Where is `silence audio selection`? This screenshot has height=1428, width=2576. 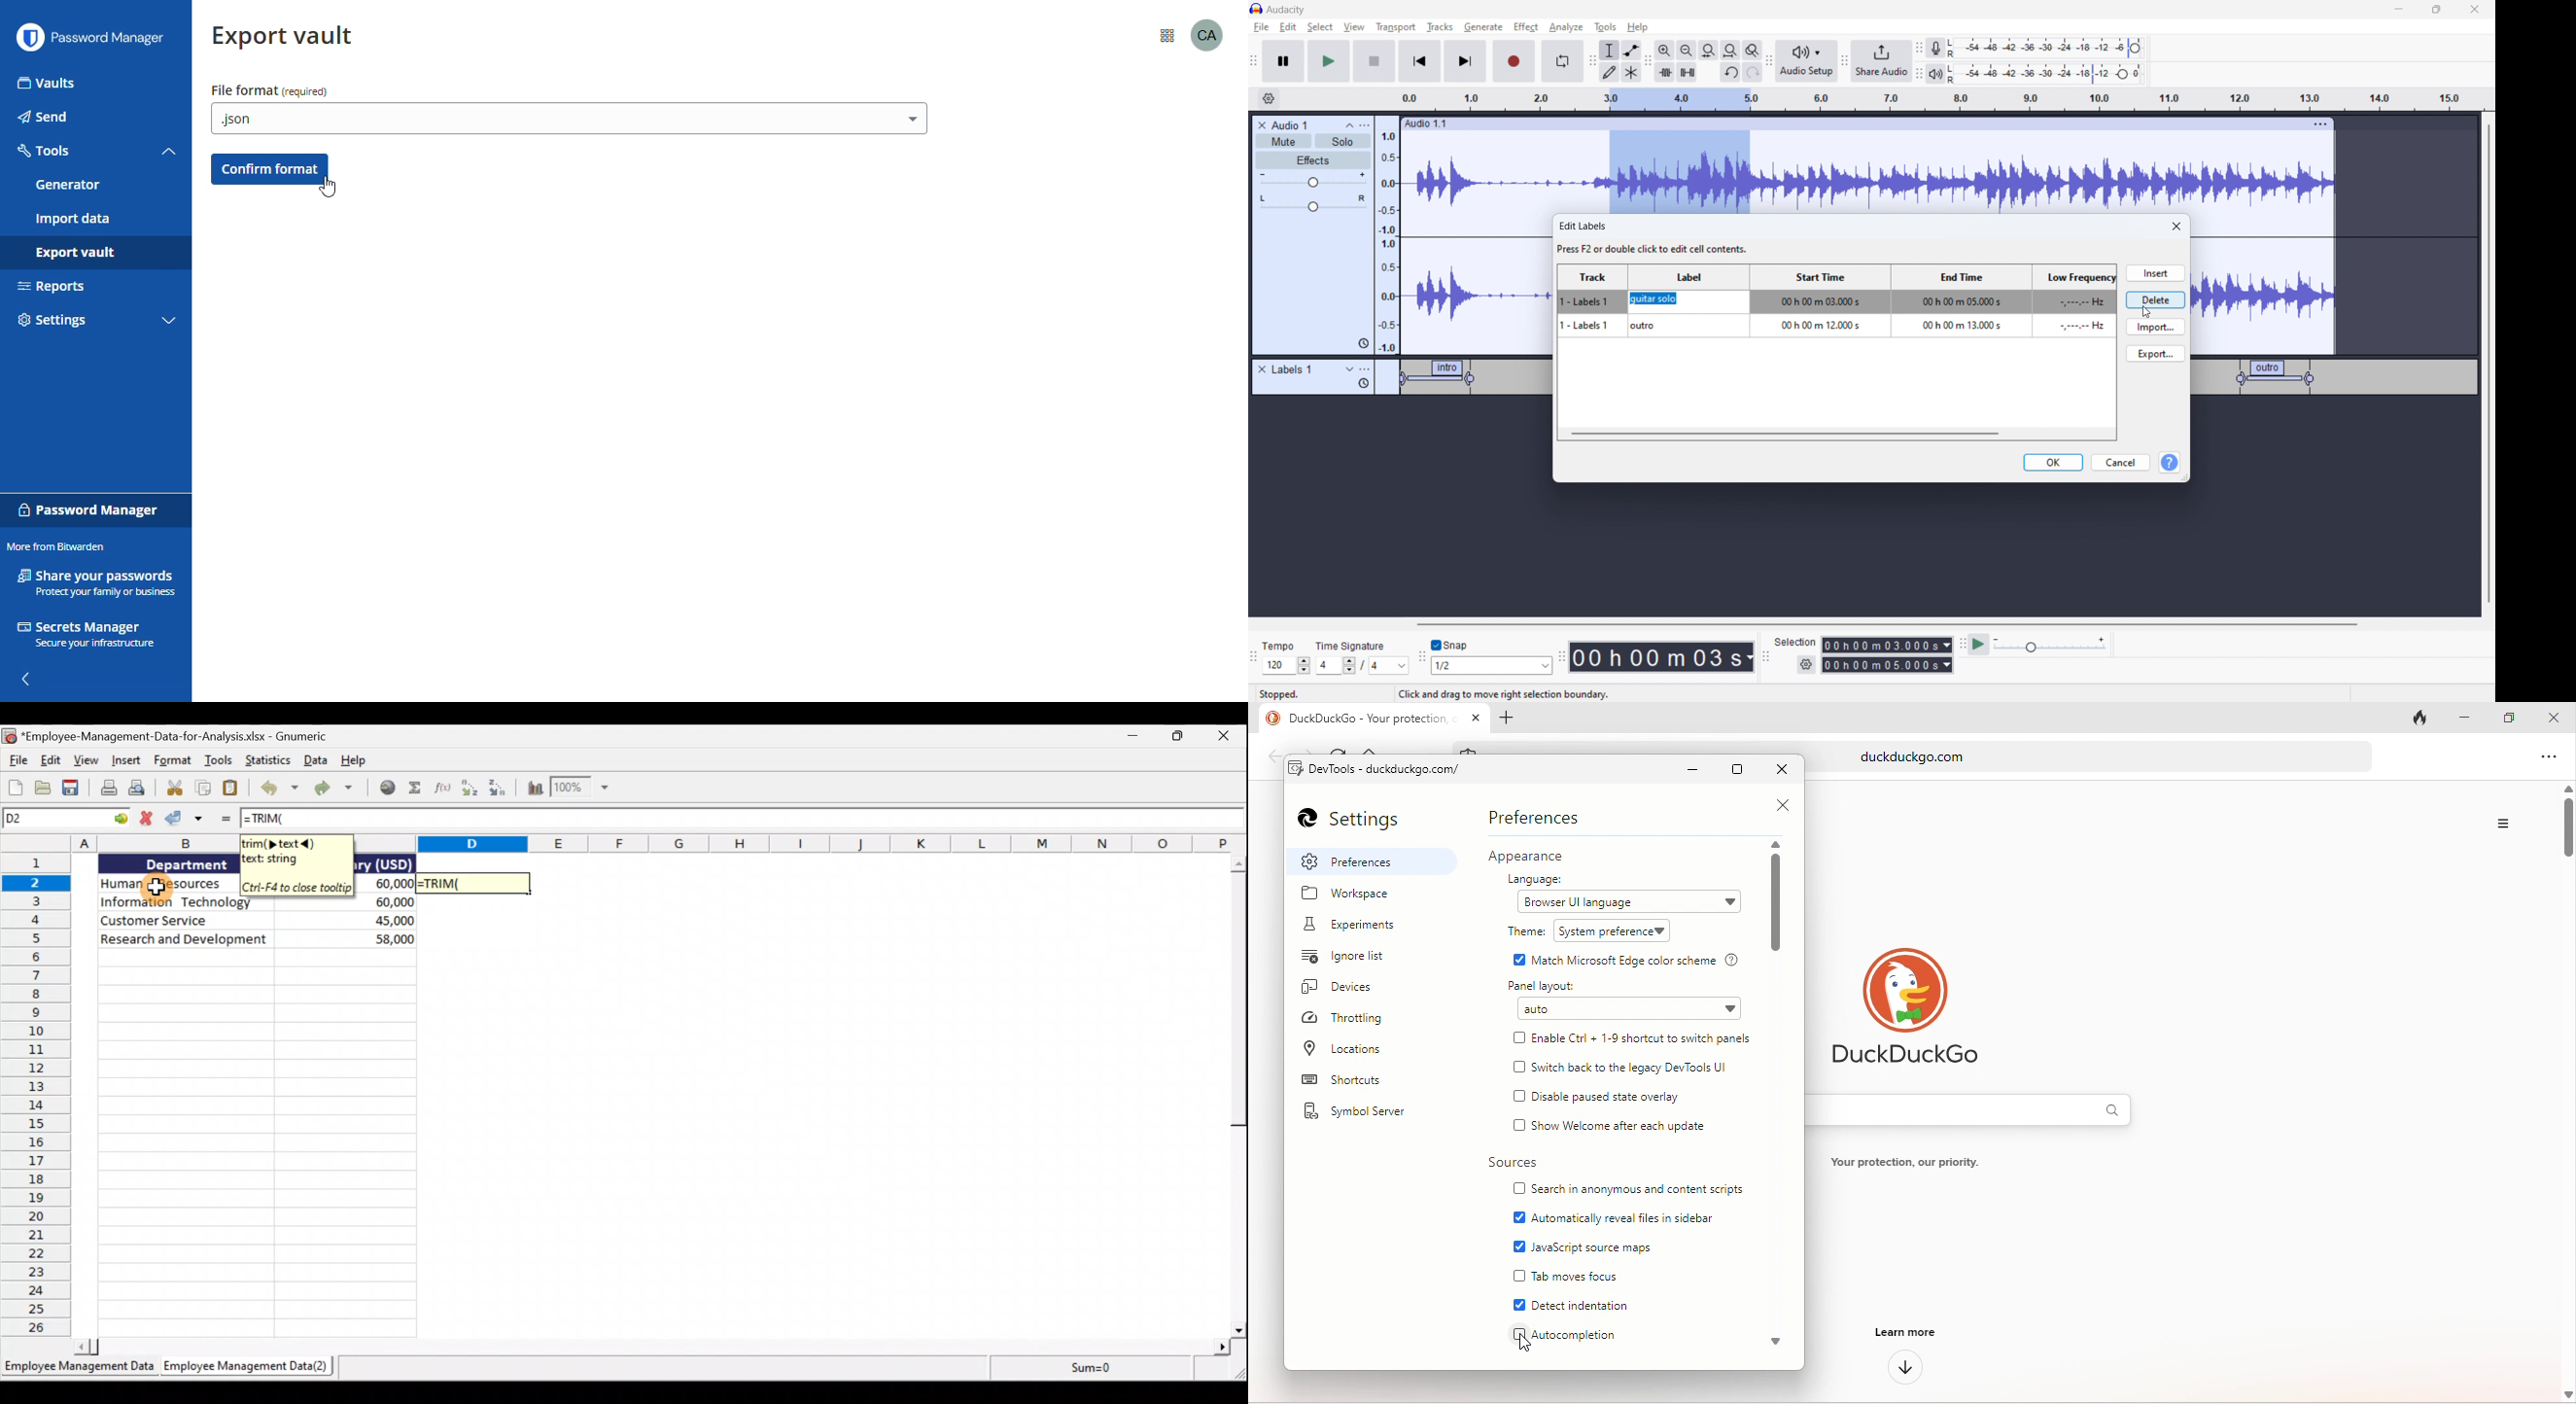
silence audio selection is located at coordinates (1687, 72).